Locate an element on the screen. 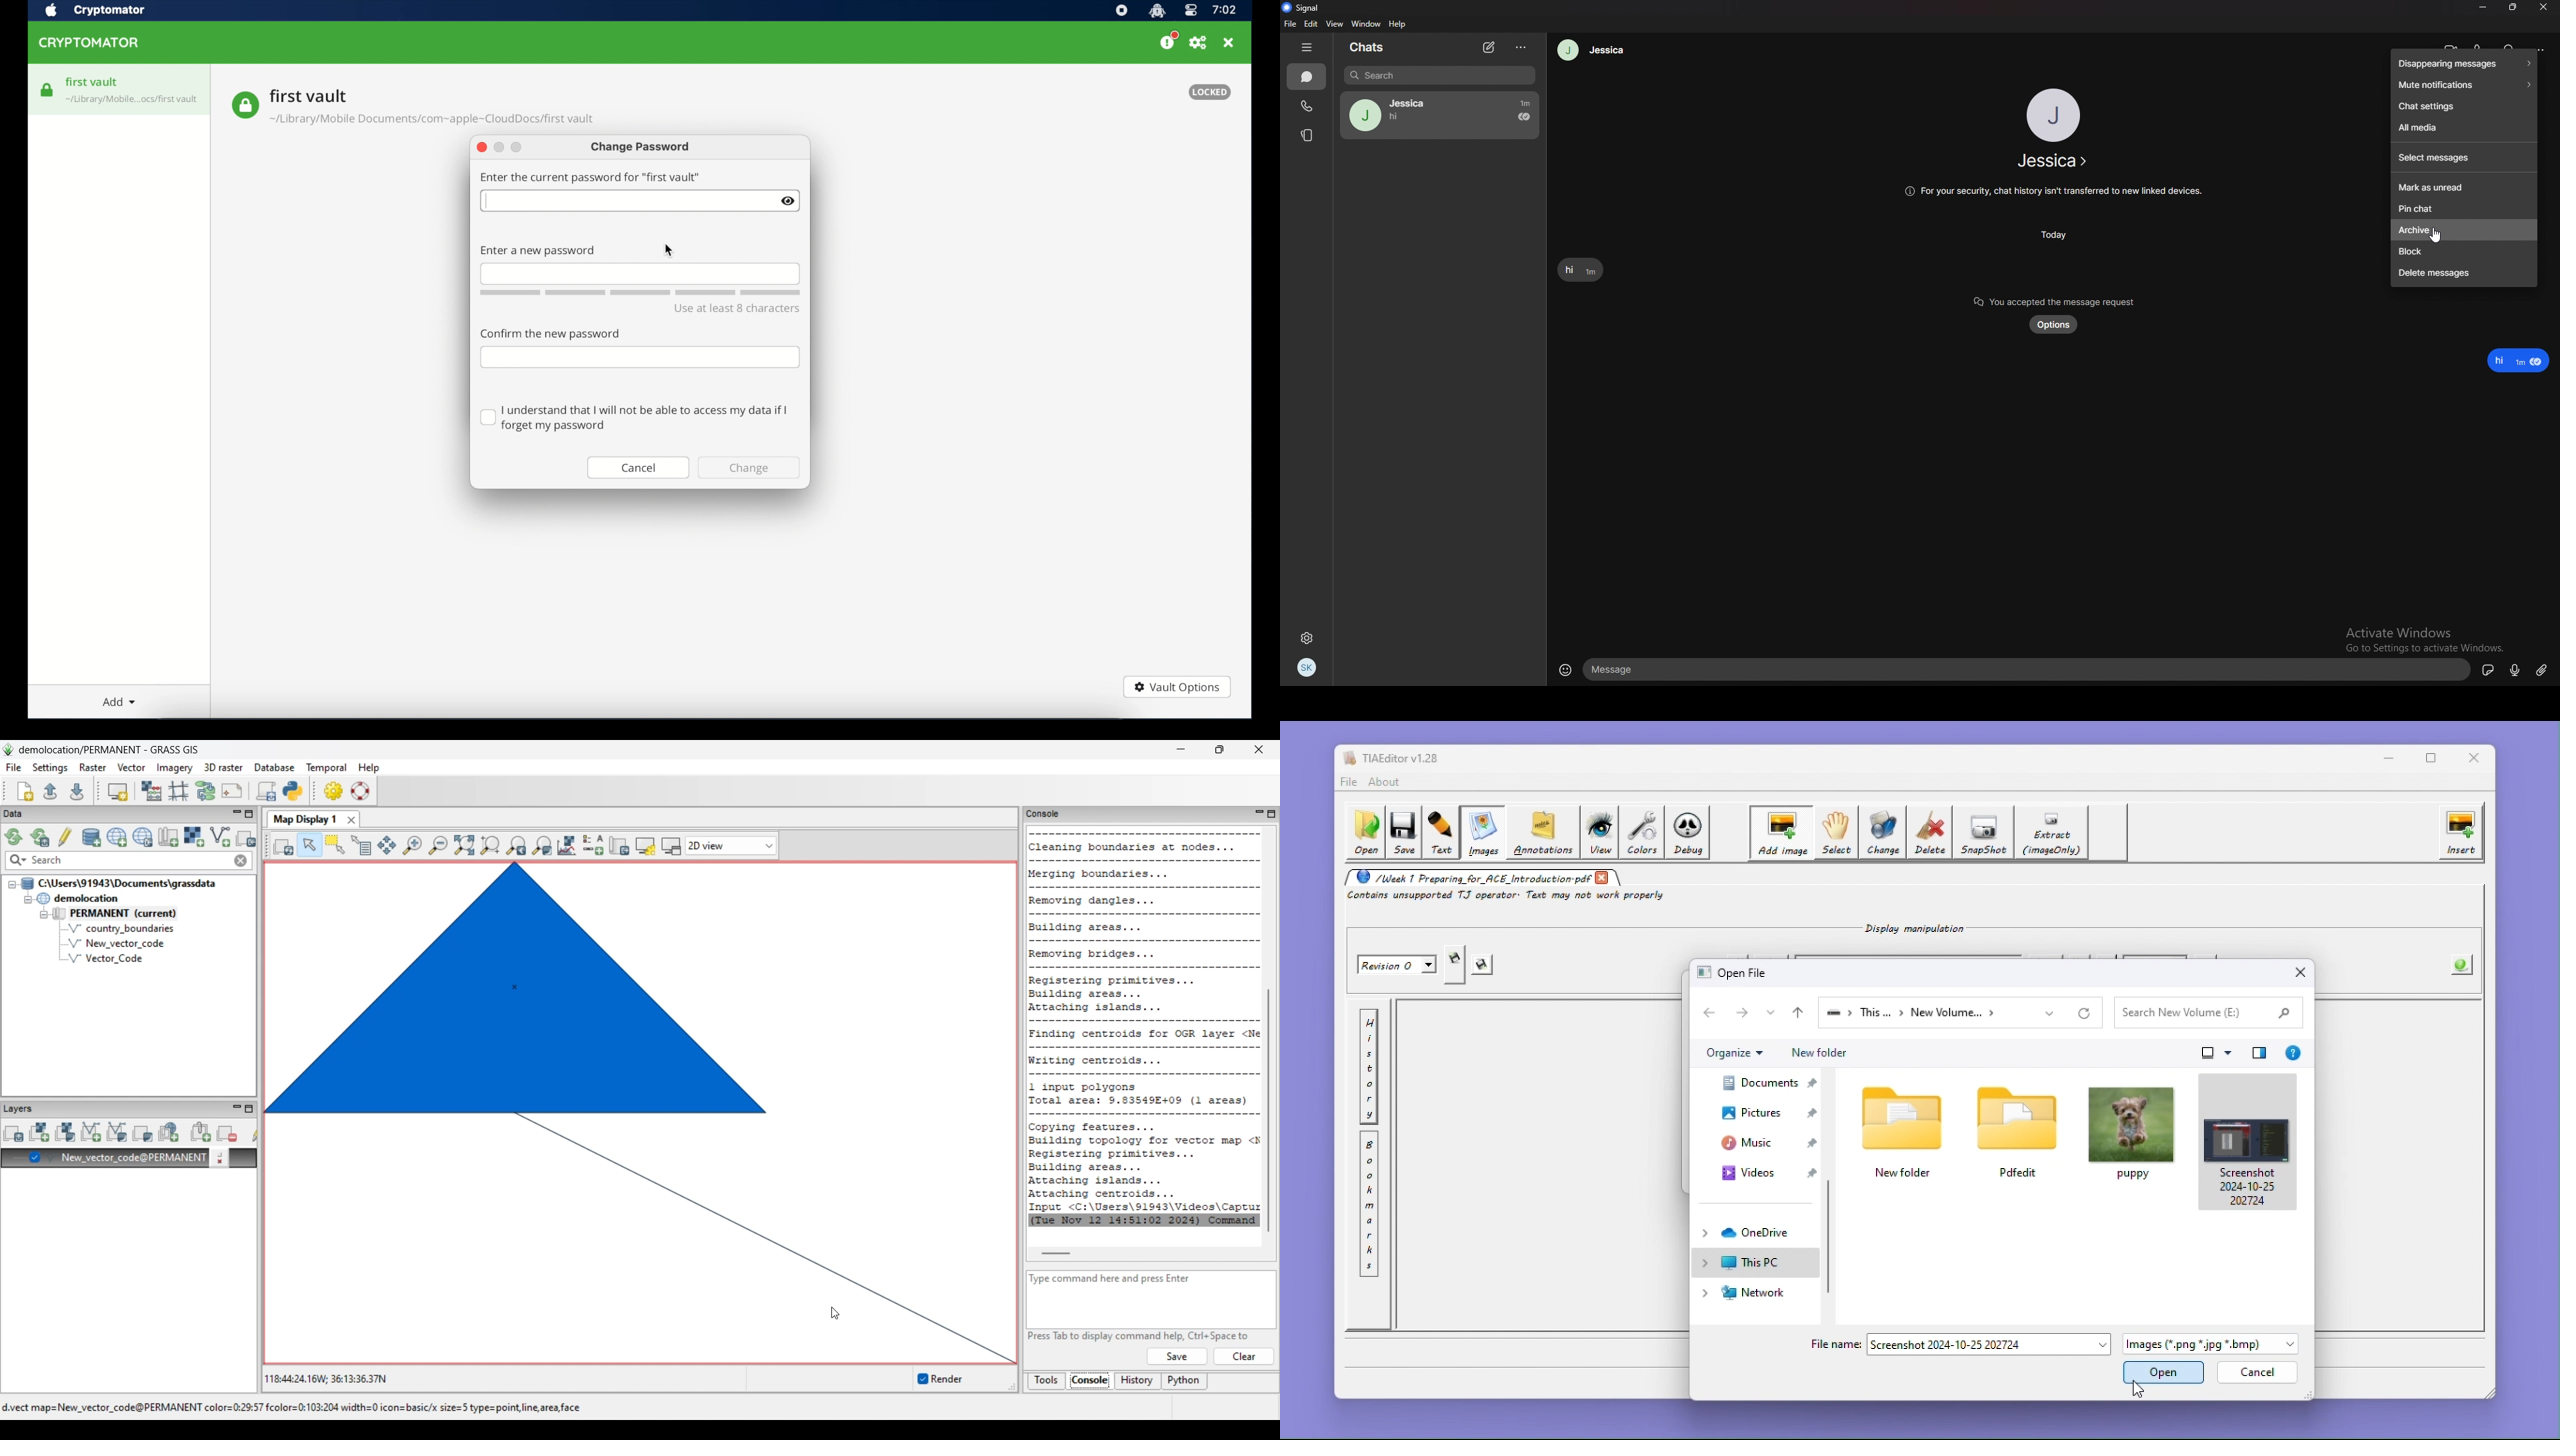 This screenshot has height=1456, width=2576. hide tabs is located at coordinates (1309, 48).